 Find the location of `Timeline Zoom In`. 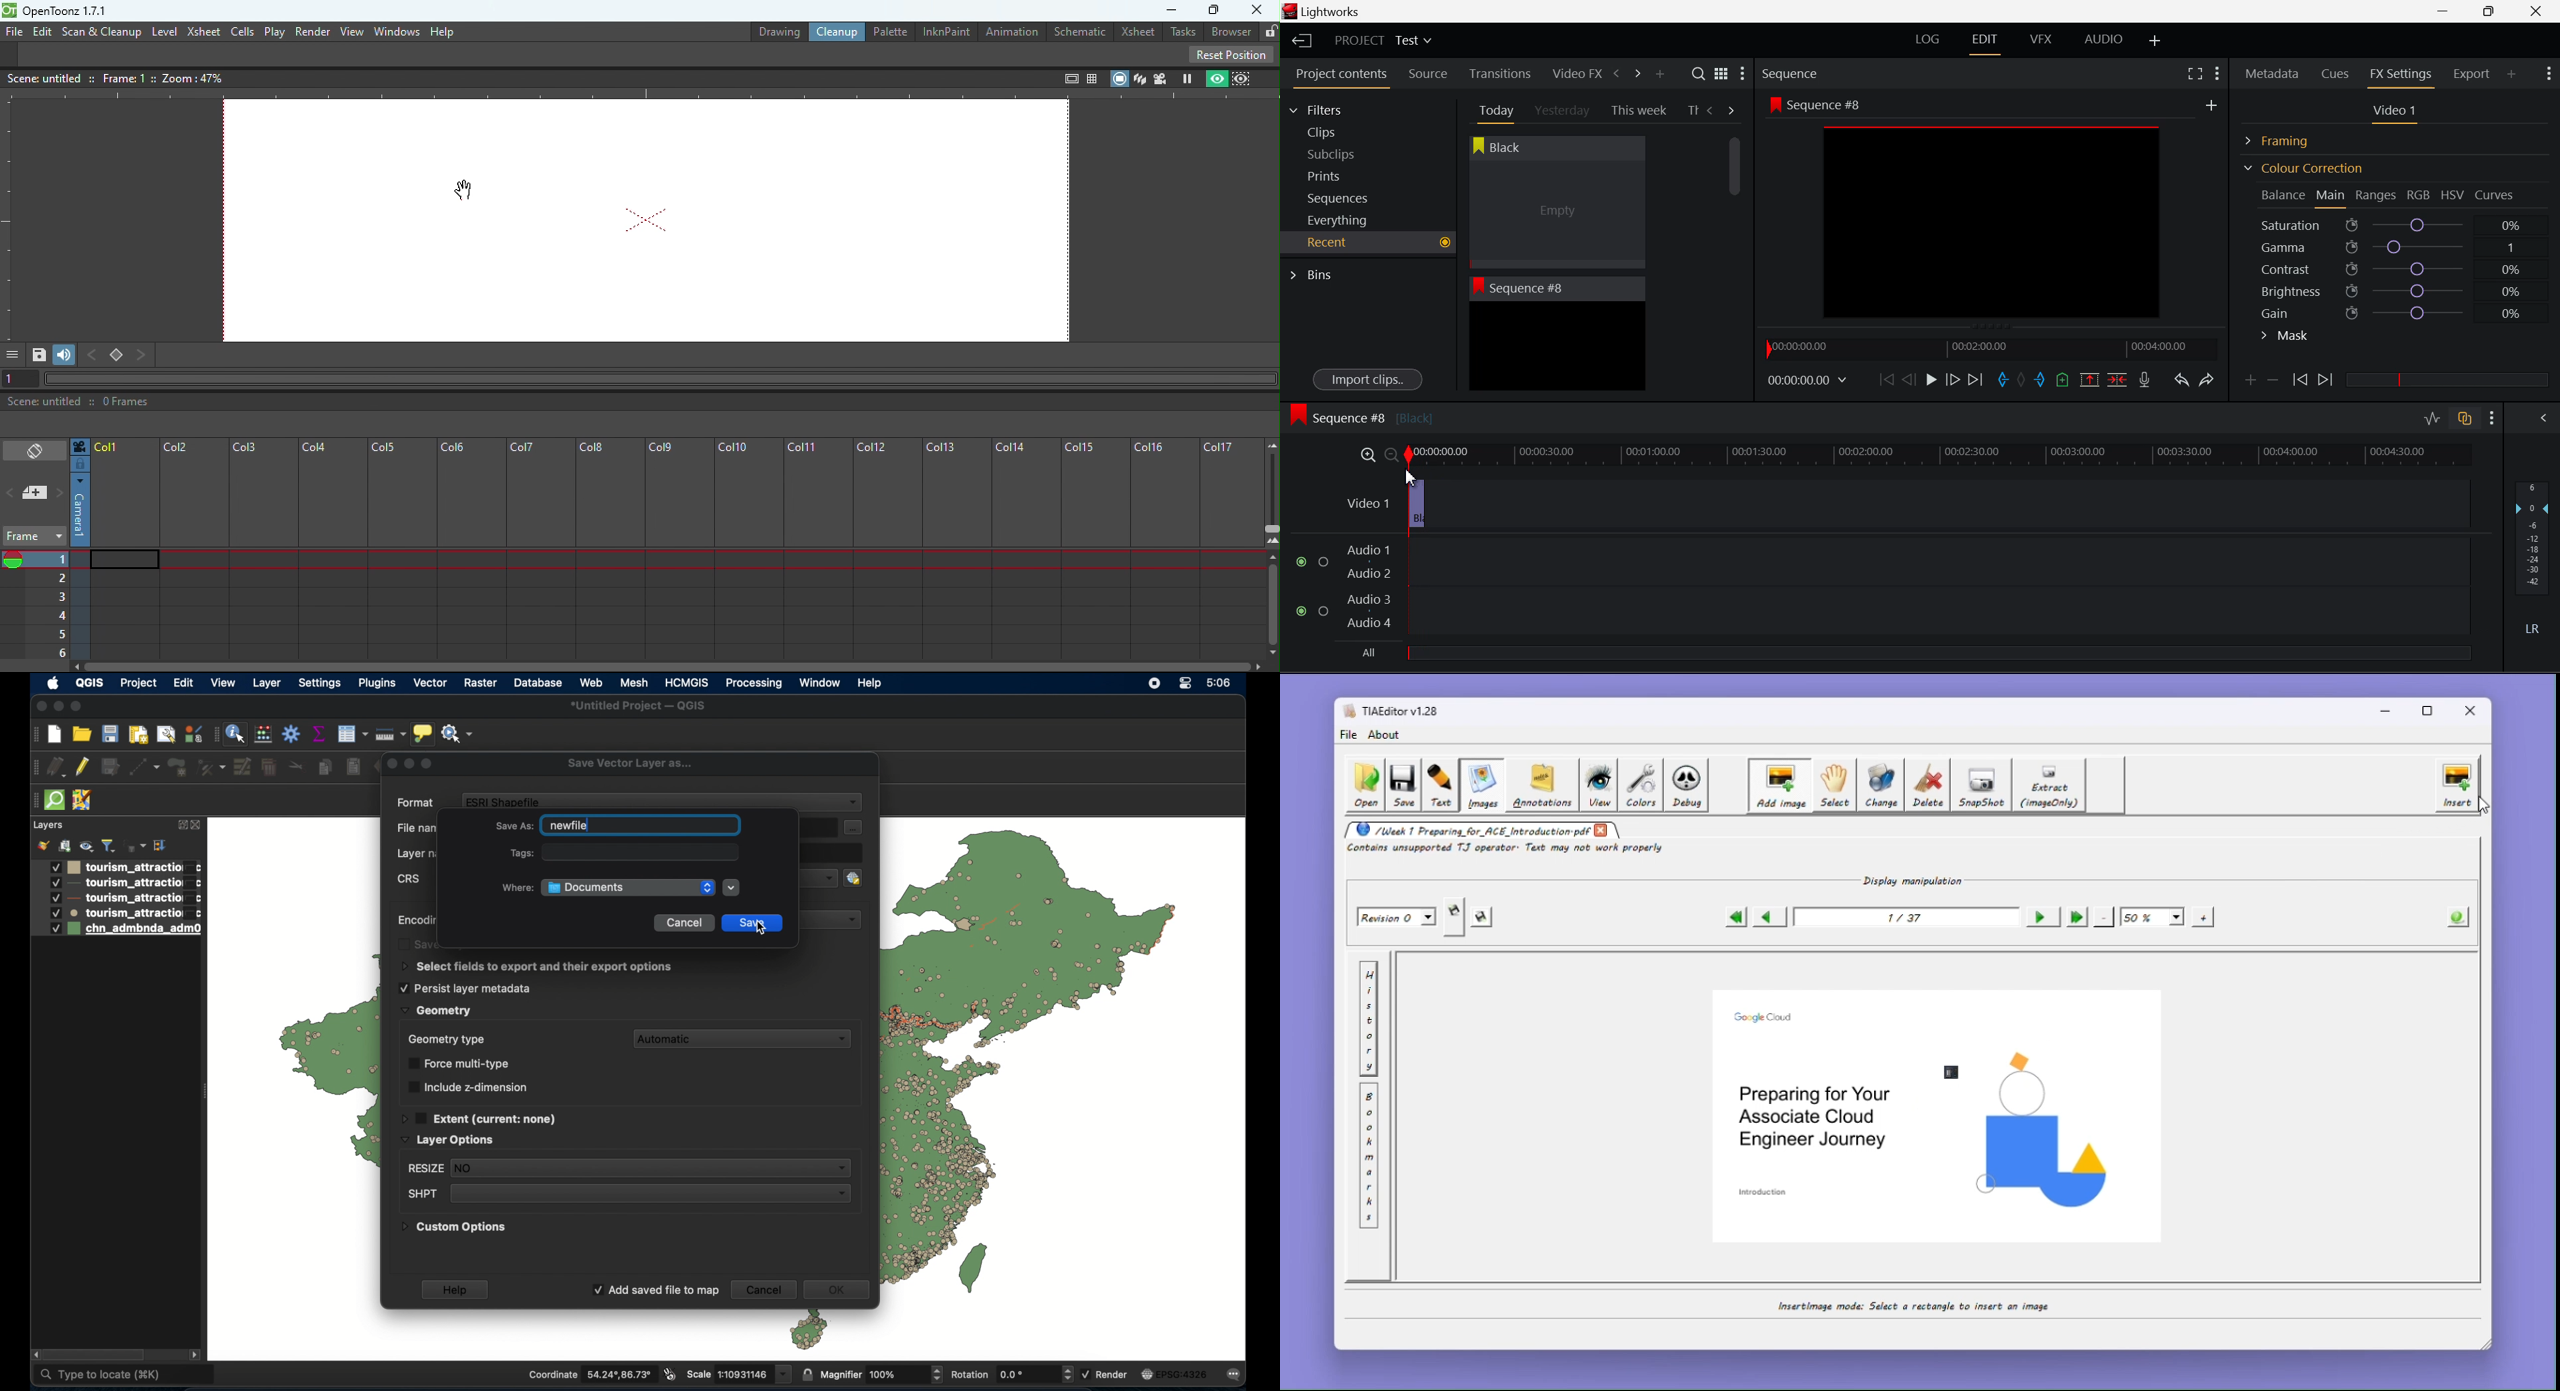

Timeline Zoom In is located at coordinates (1365, 455).